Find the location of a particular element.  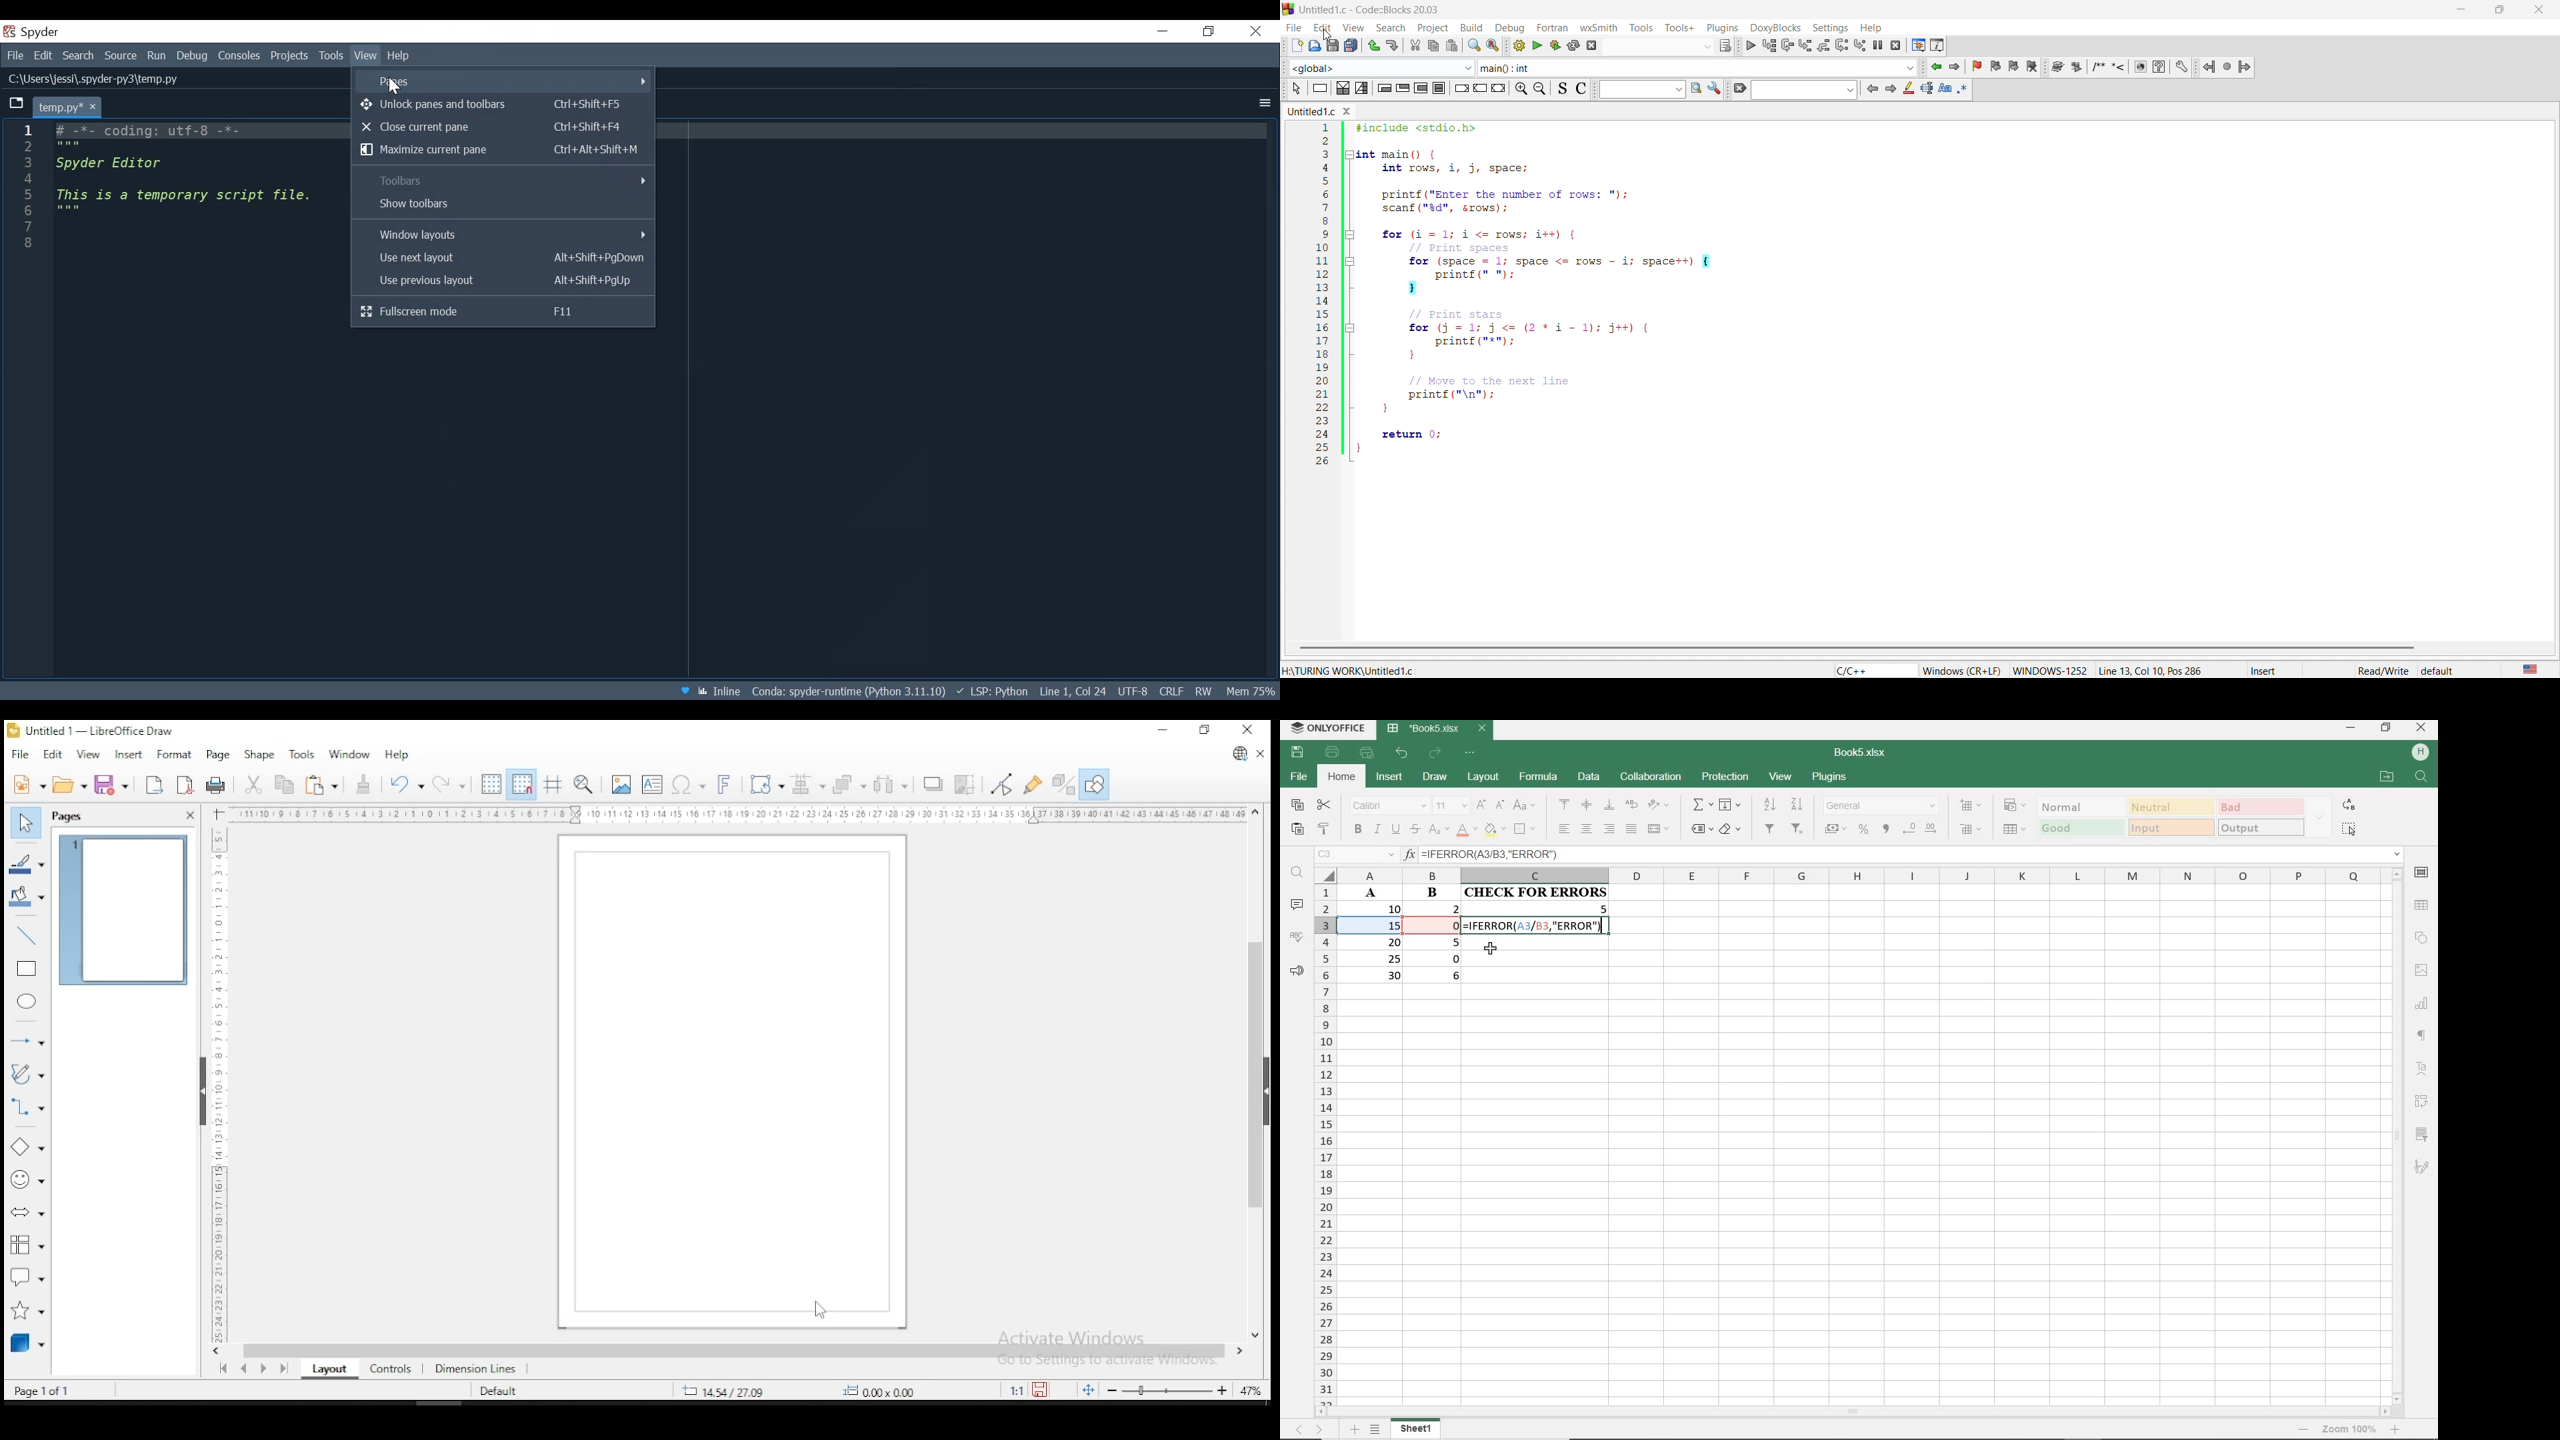

Read/Write is located at coordinates (2383, 671).